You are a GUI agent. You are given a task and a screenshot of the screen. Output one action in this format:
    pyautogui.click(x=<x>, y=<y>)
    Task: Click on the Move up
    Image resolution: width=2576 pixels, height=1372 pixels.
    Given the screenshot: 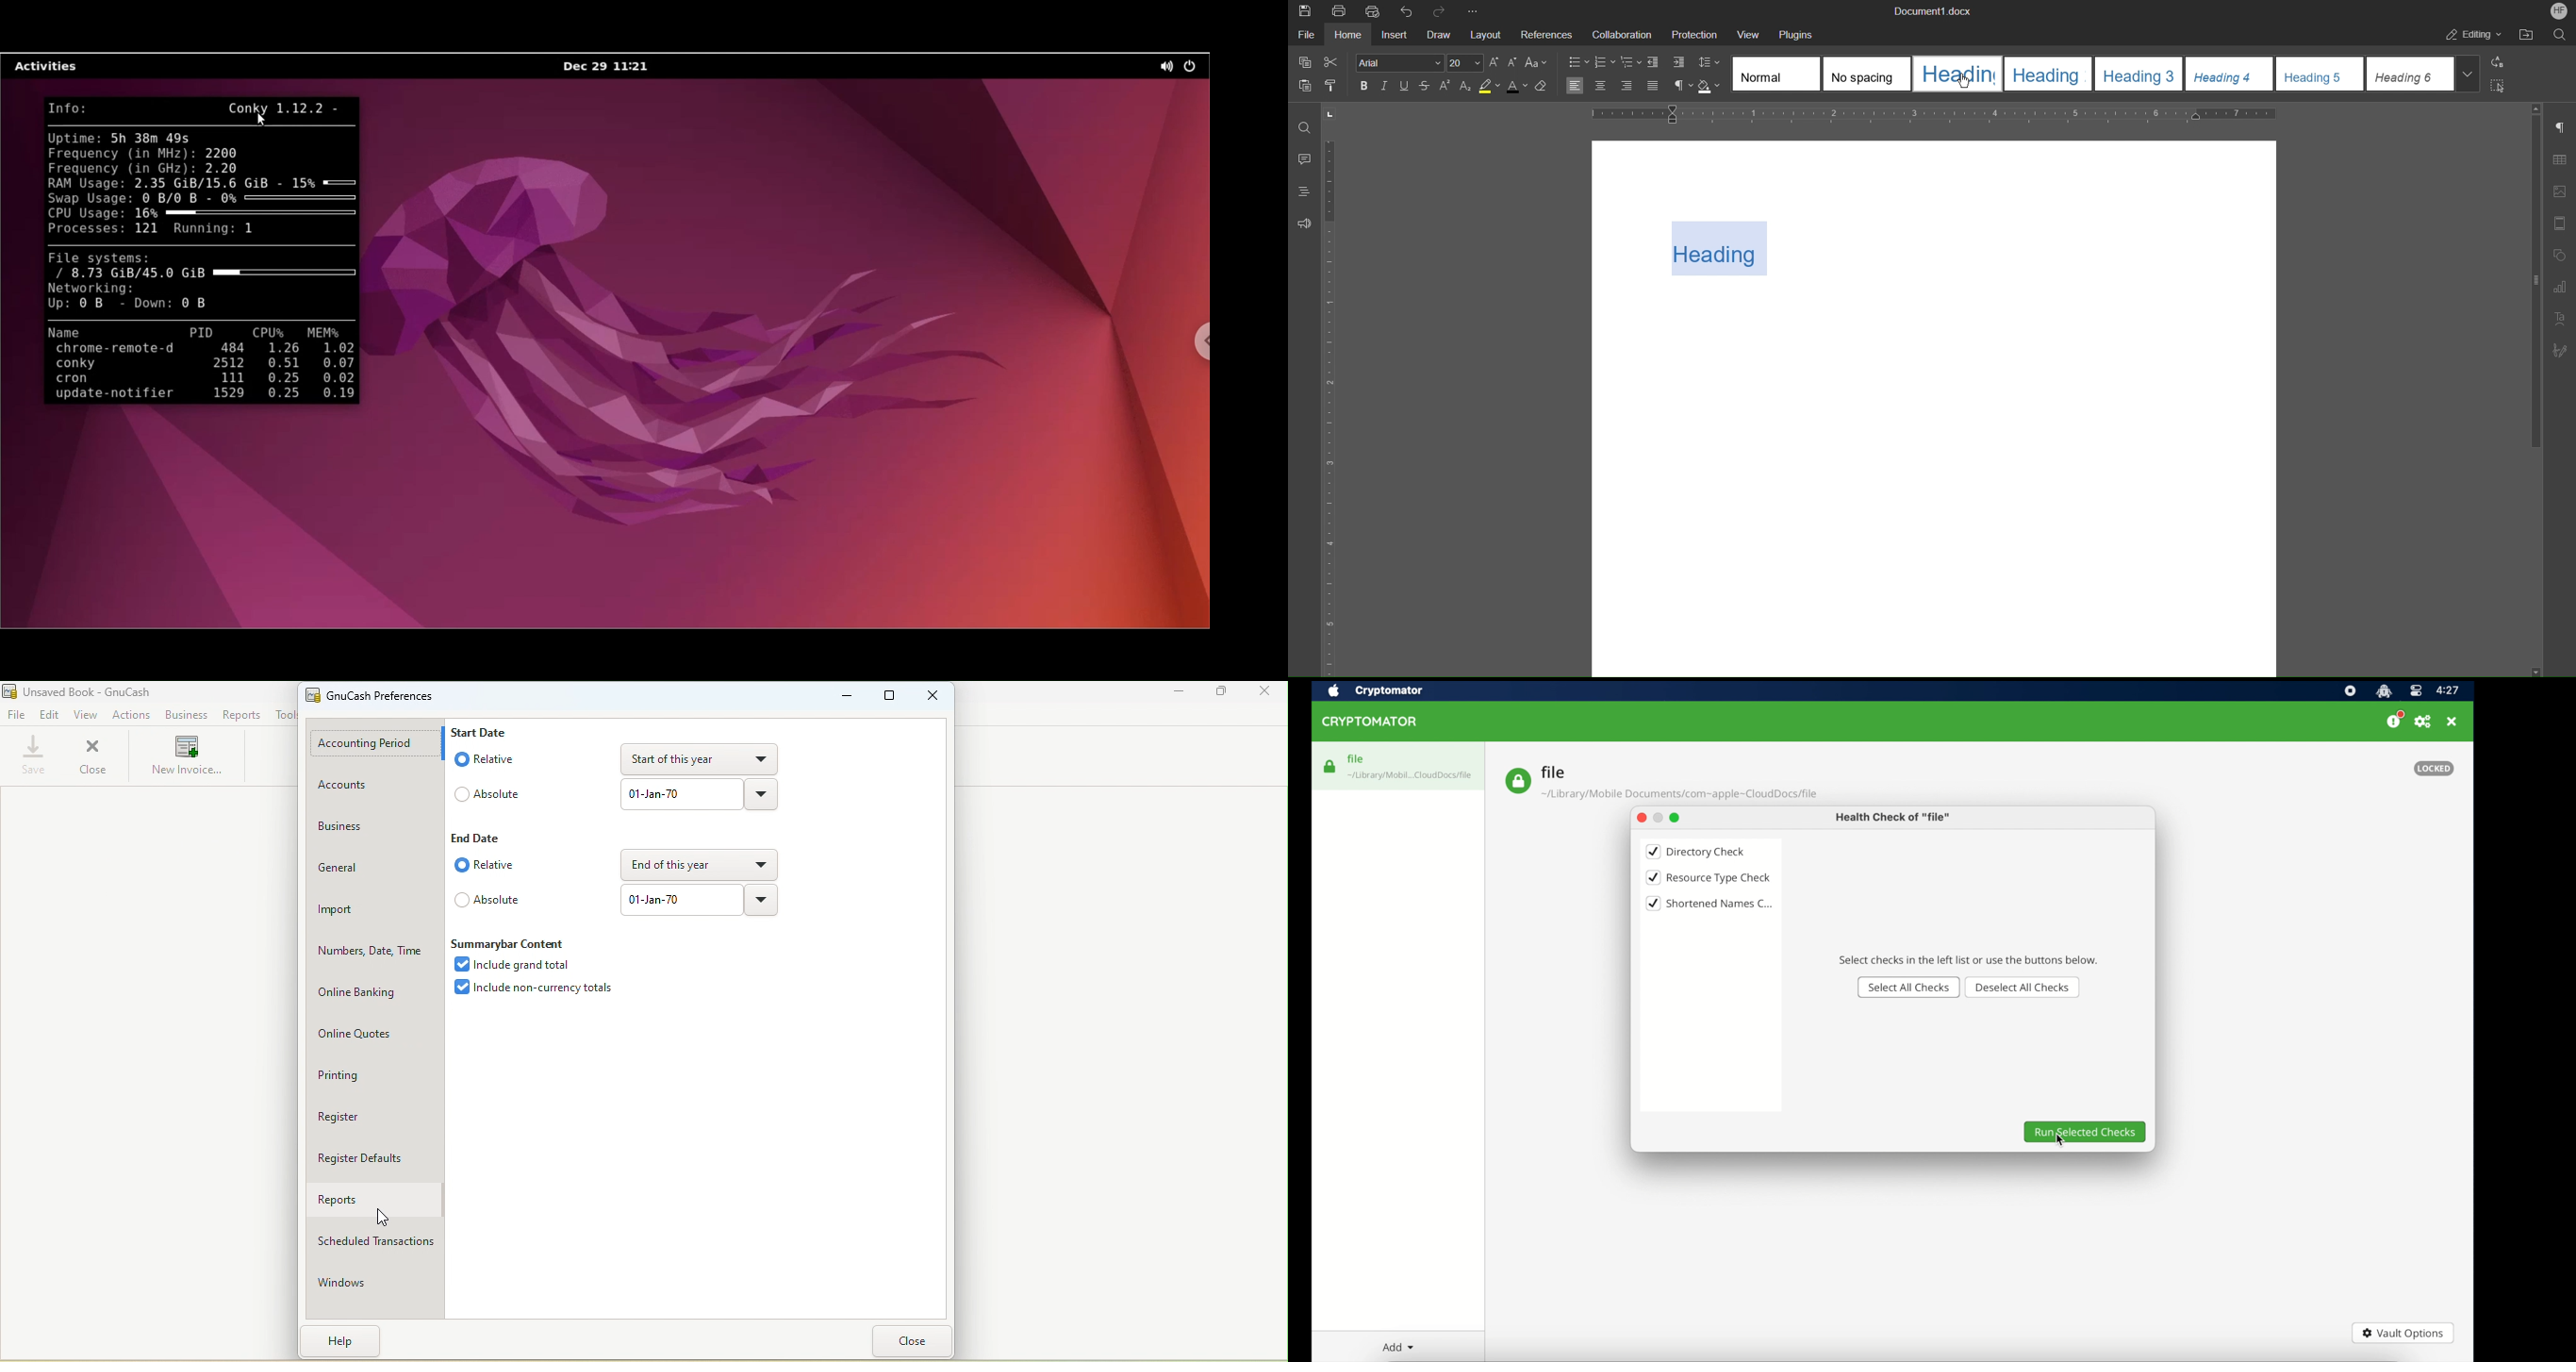 What is the action you would take?
    pyautogui.click(x=2539, y=107)
    